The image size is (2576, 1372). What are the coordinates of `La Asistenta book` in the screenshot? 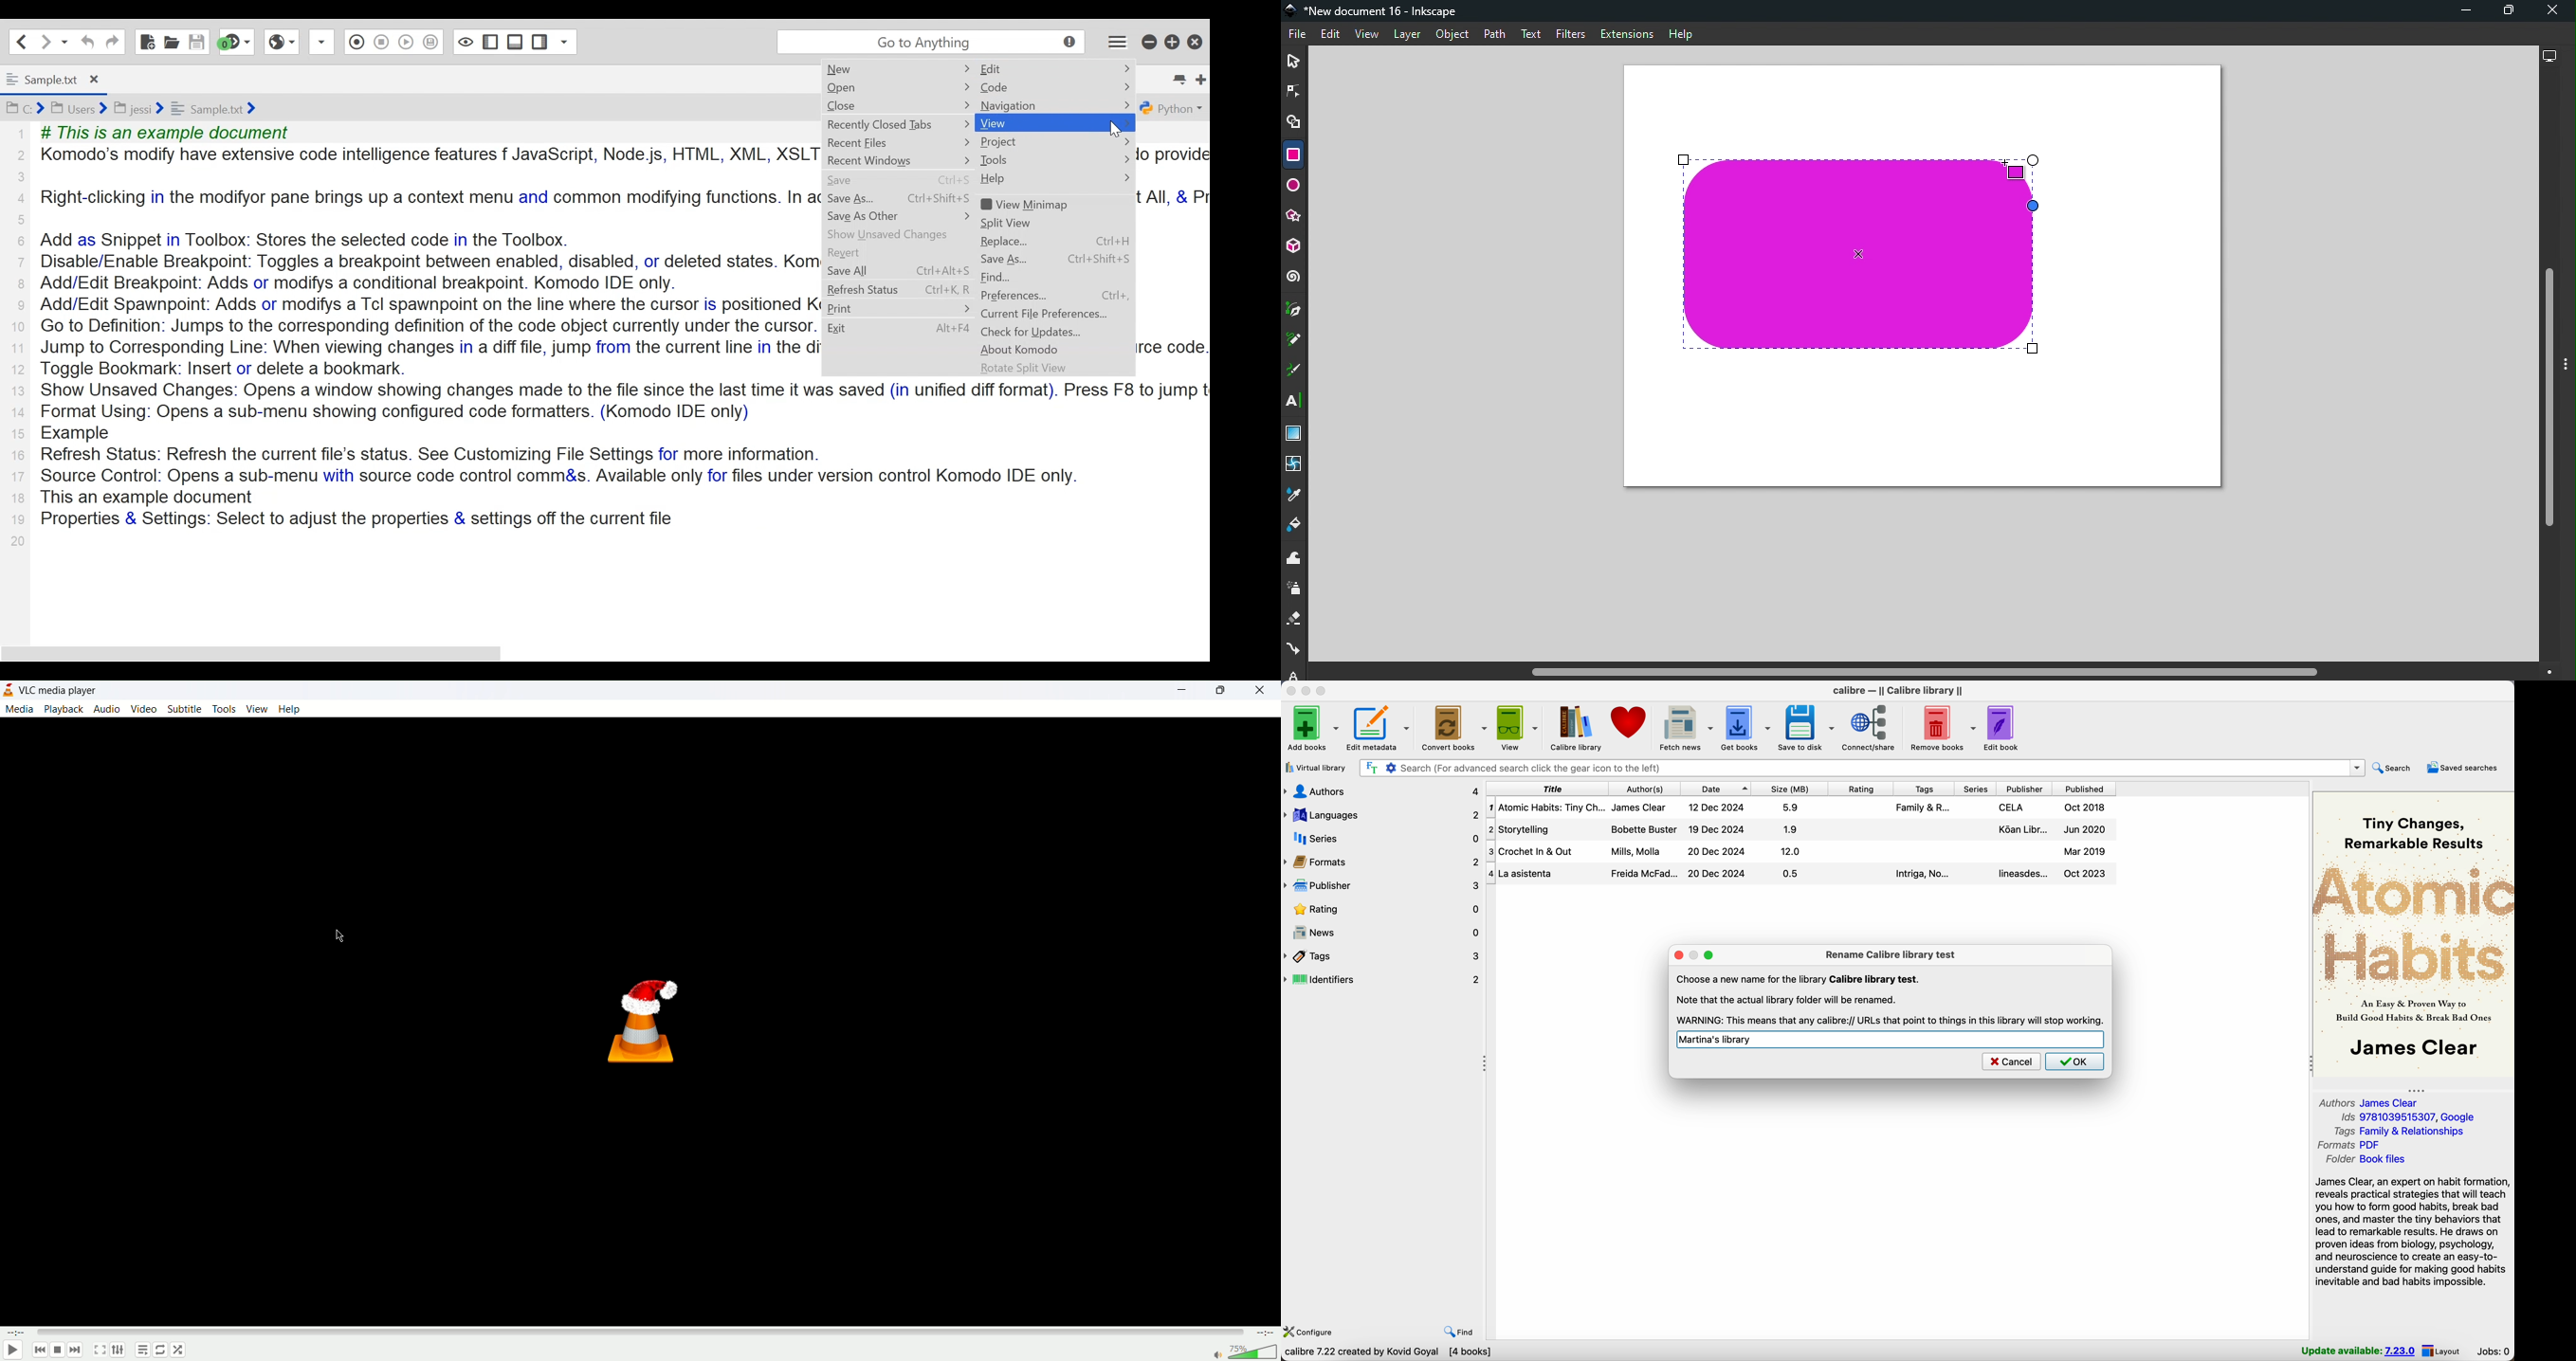 It's located at (1802, 875).